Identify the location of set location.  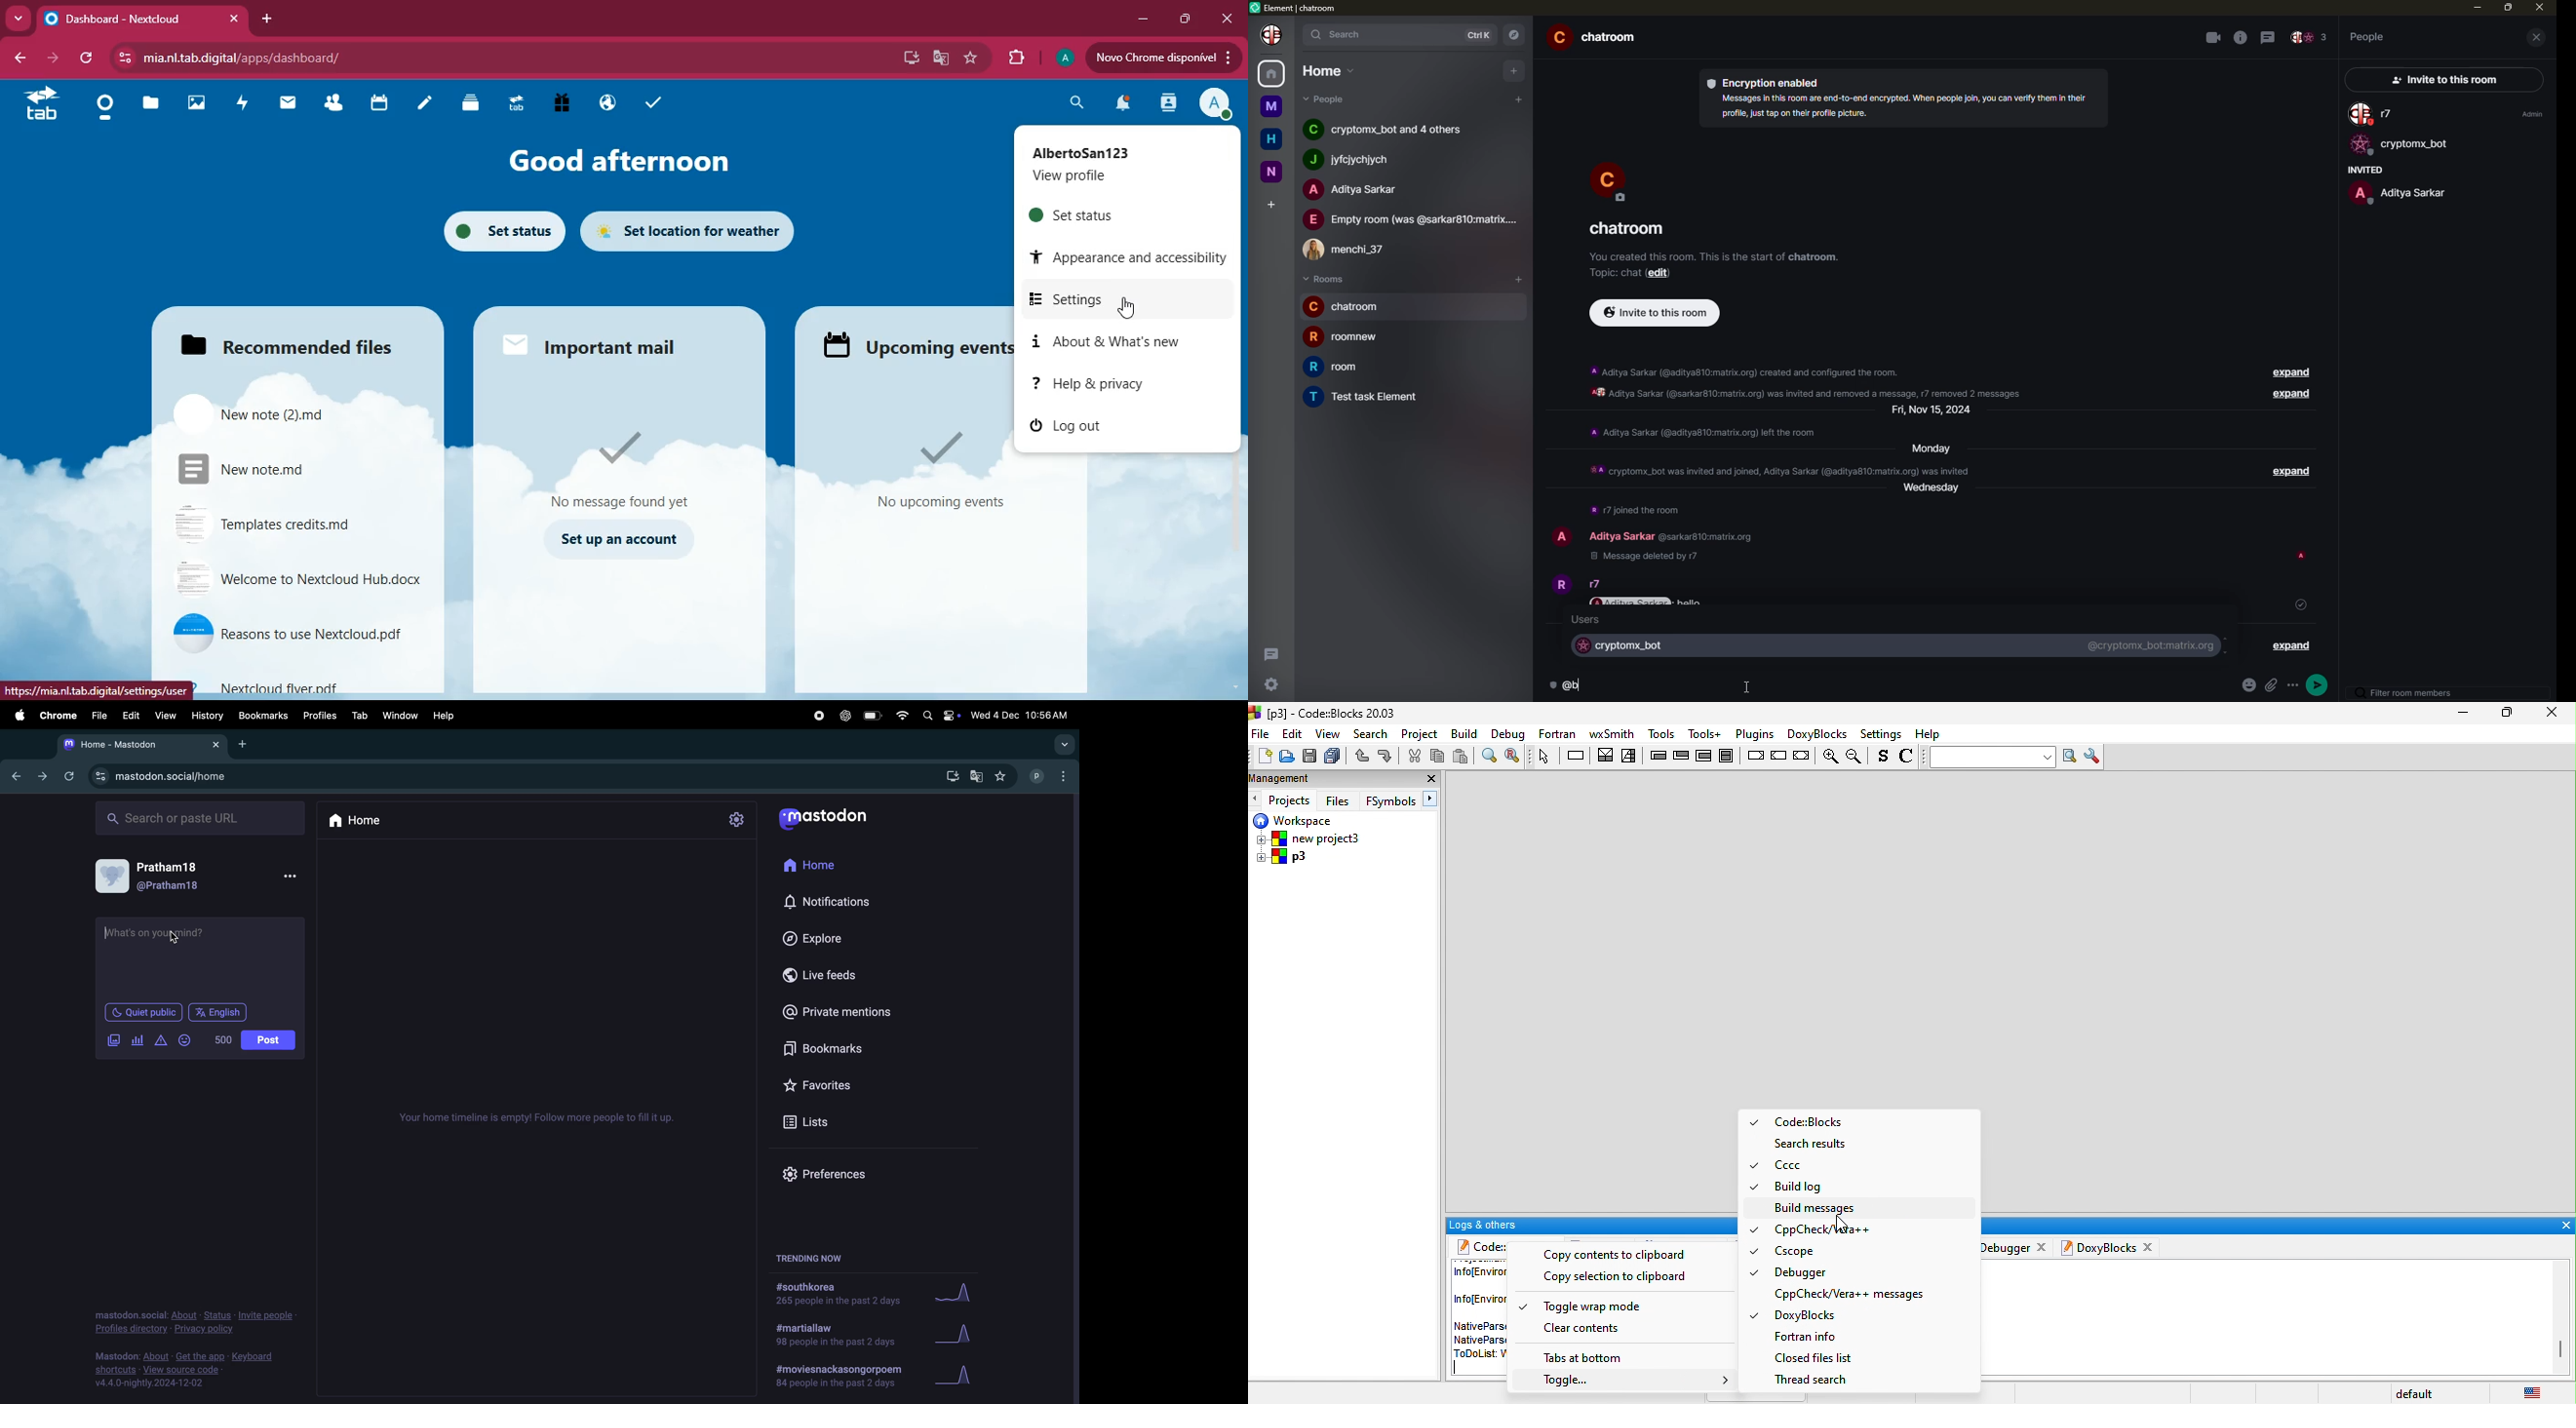
(697, 230).